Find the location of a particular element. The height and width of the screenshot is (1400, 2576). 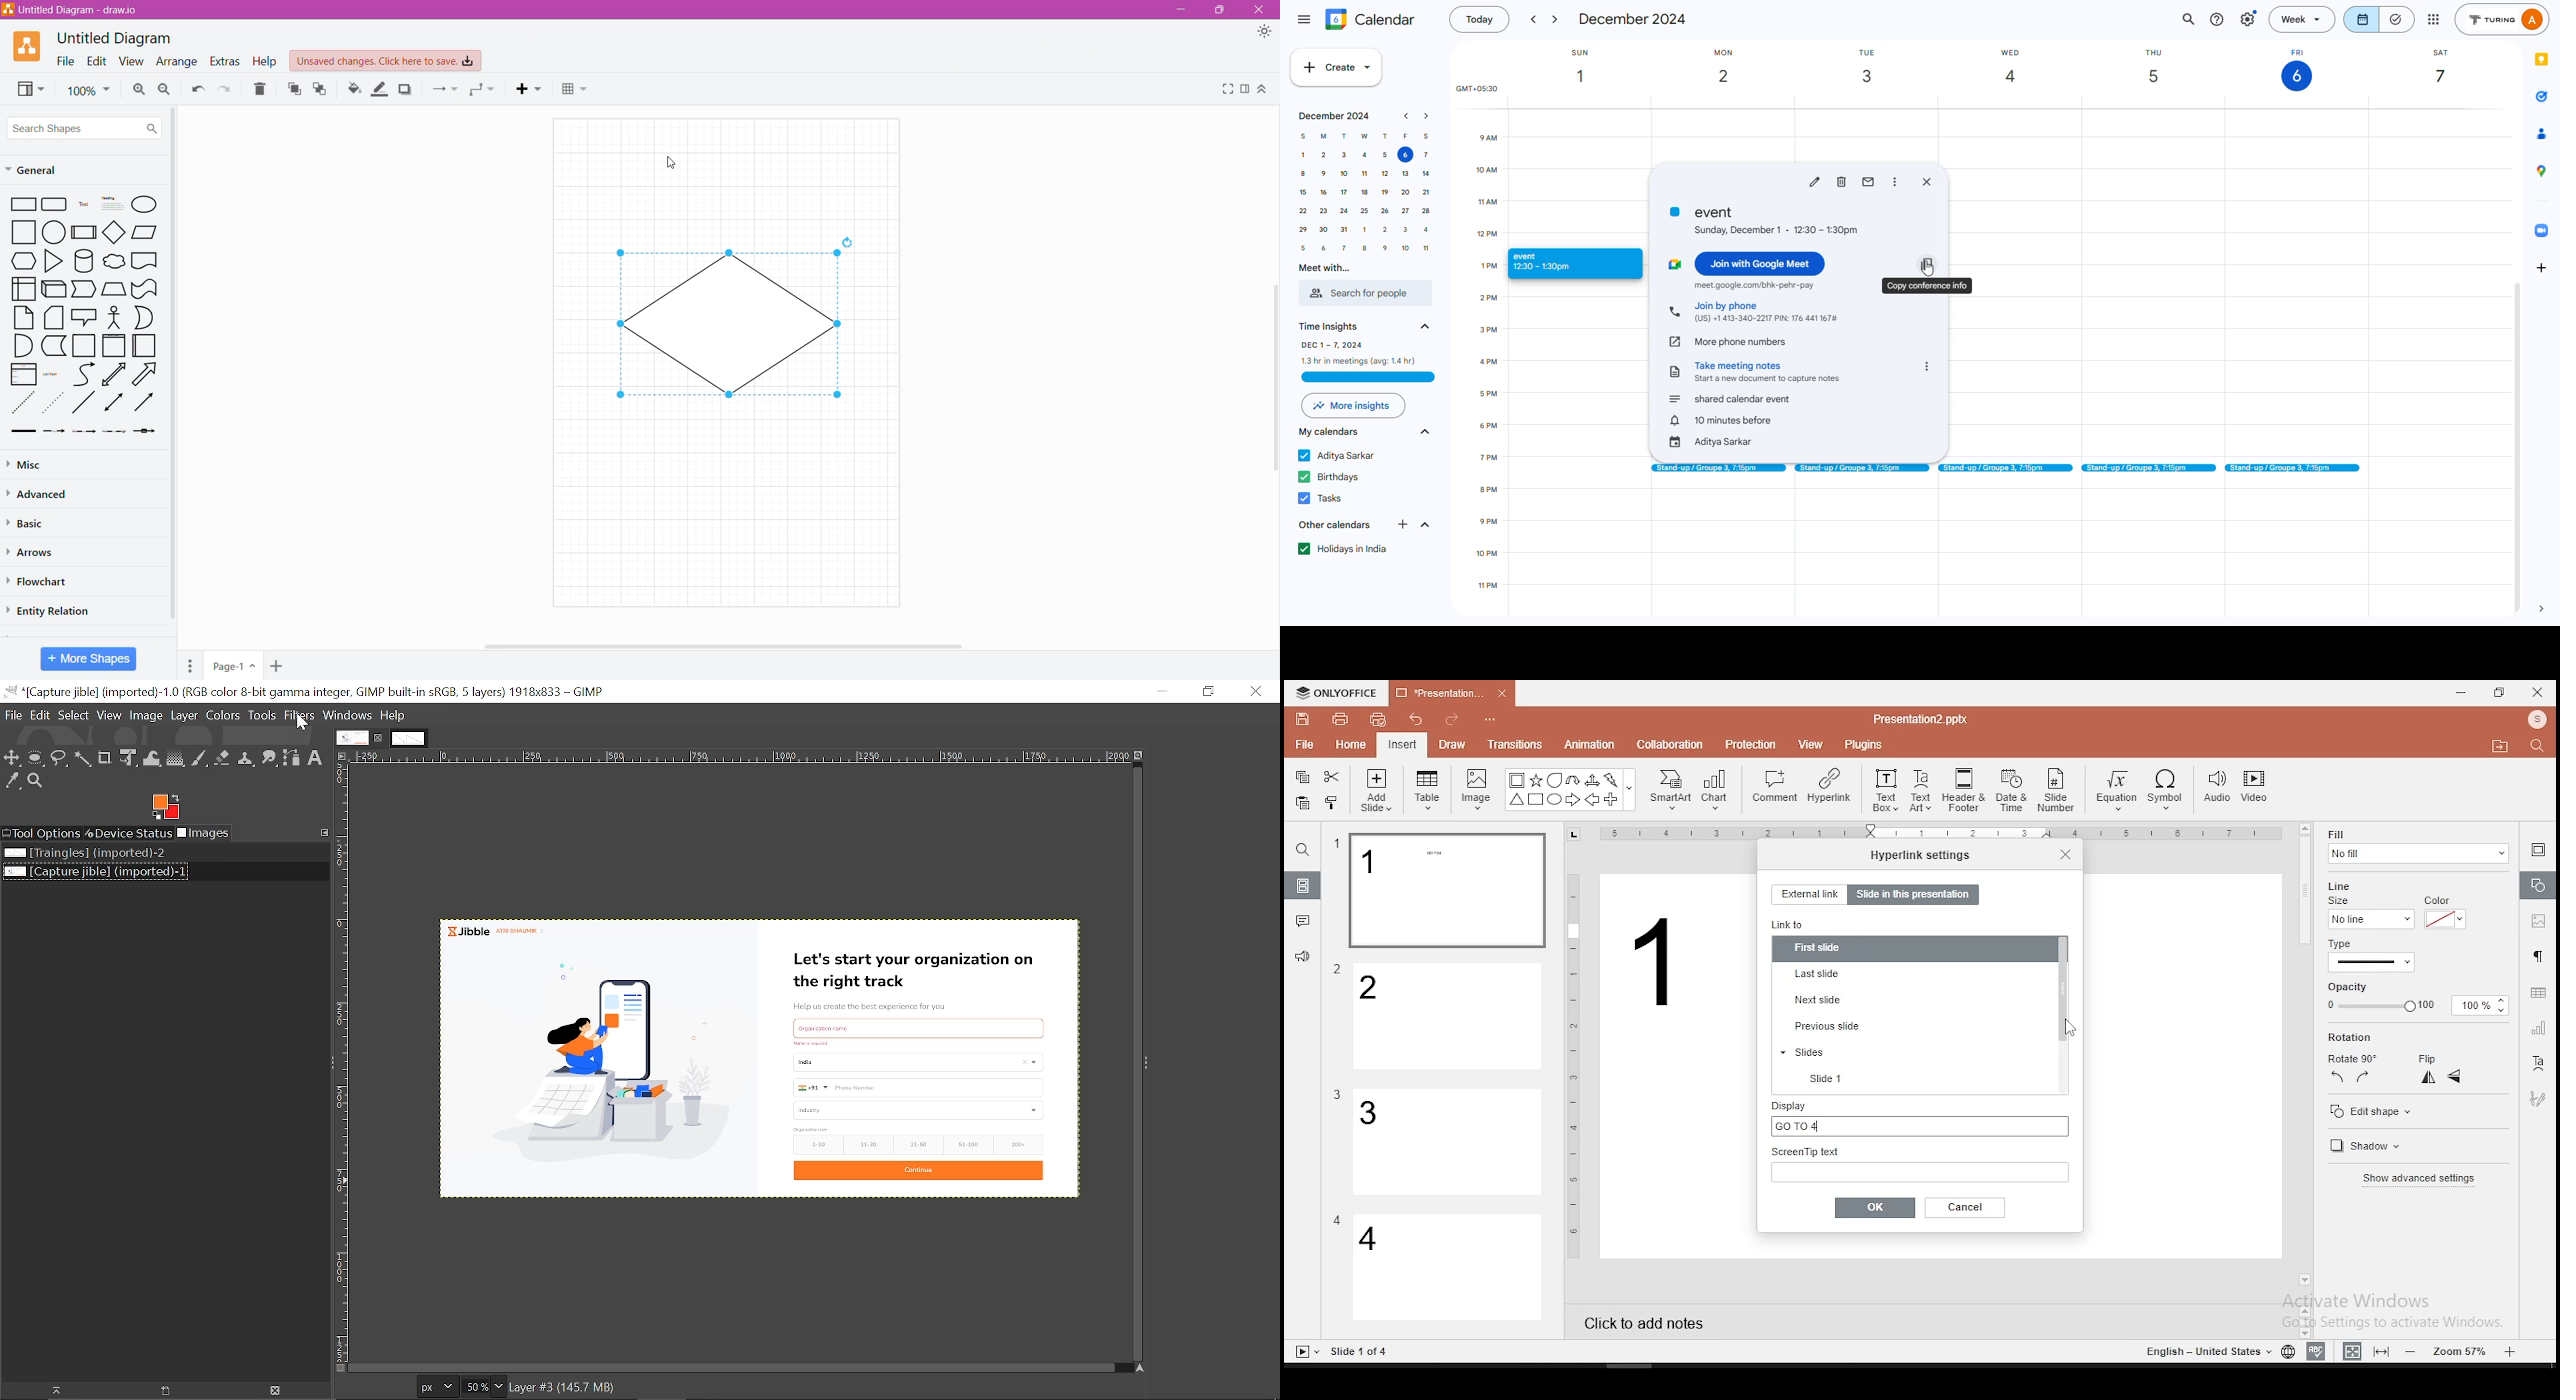

rotate 90 counterclockwise is located at coordinates (2338, 1076).